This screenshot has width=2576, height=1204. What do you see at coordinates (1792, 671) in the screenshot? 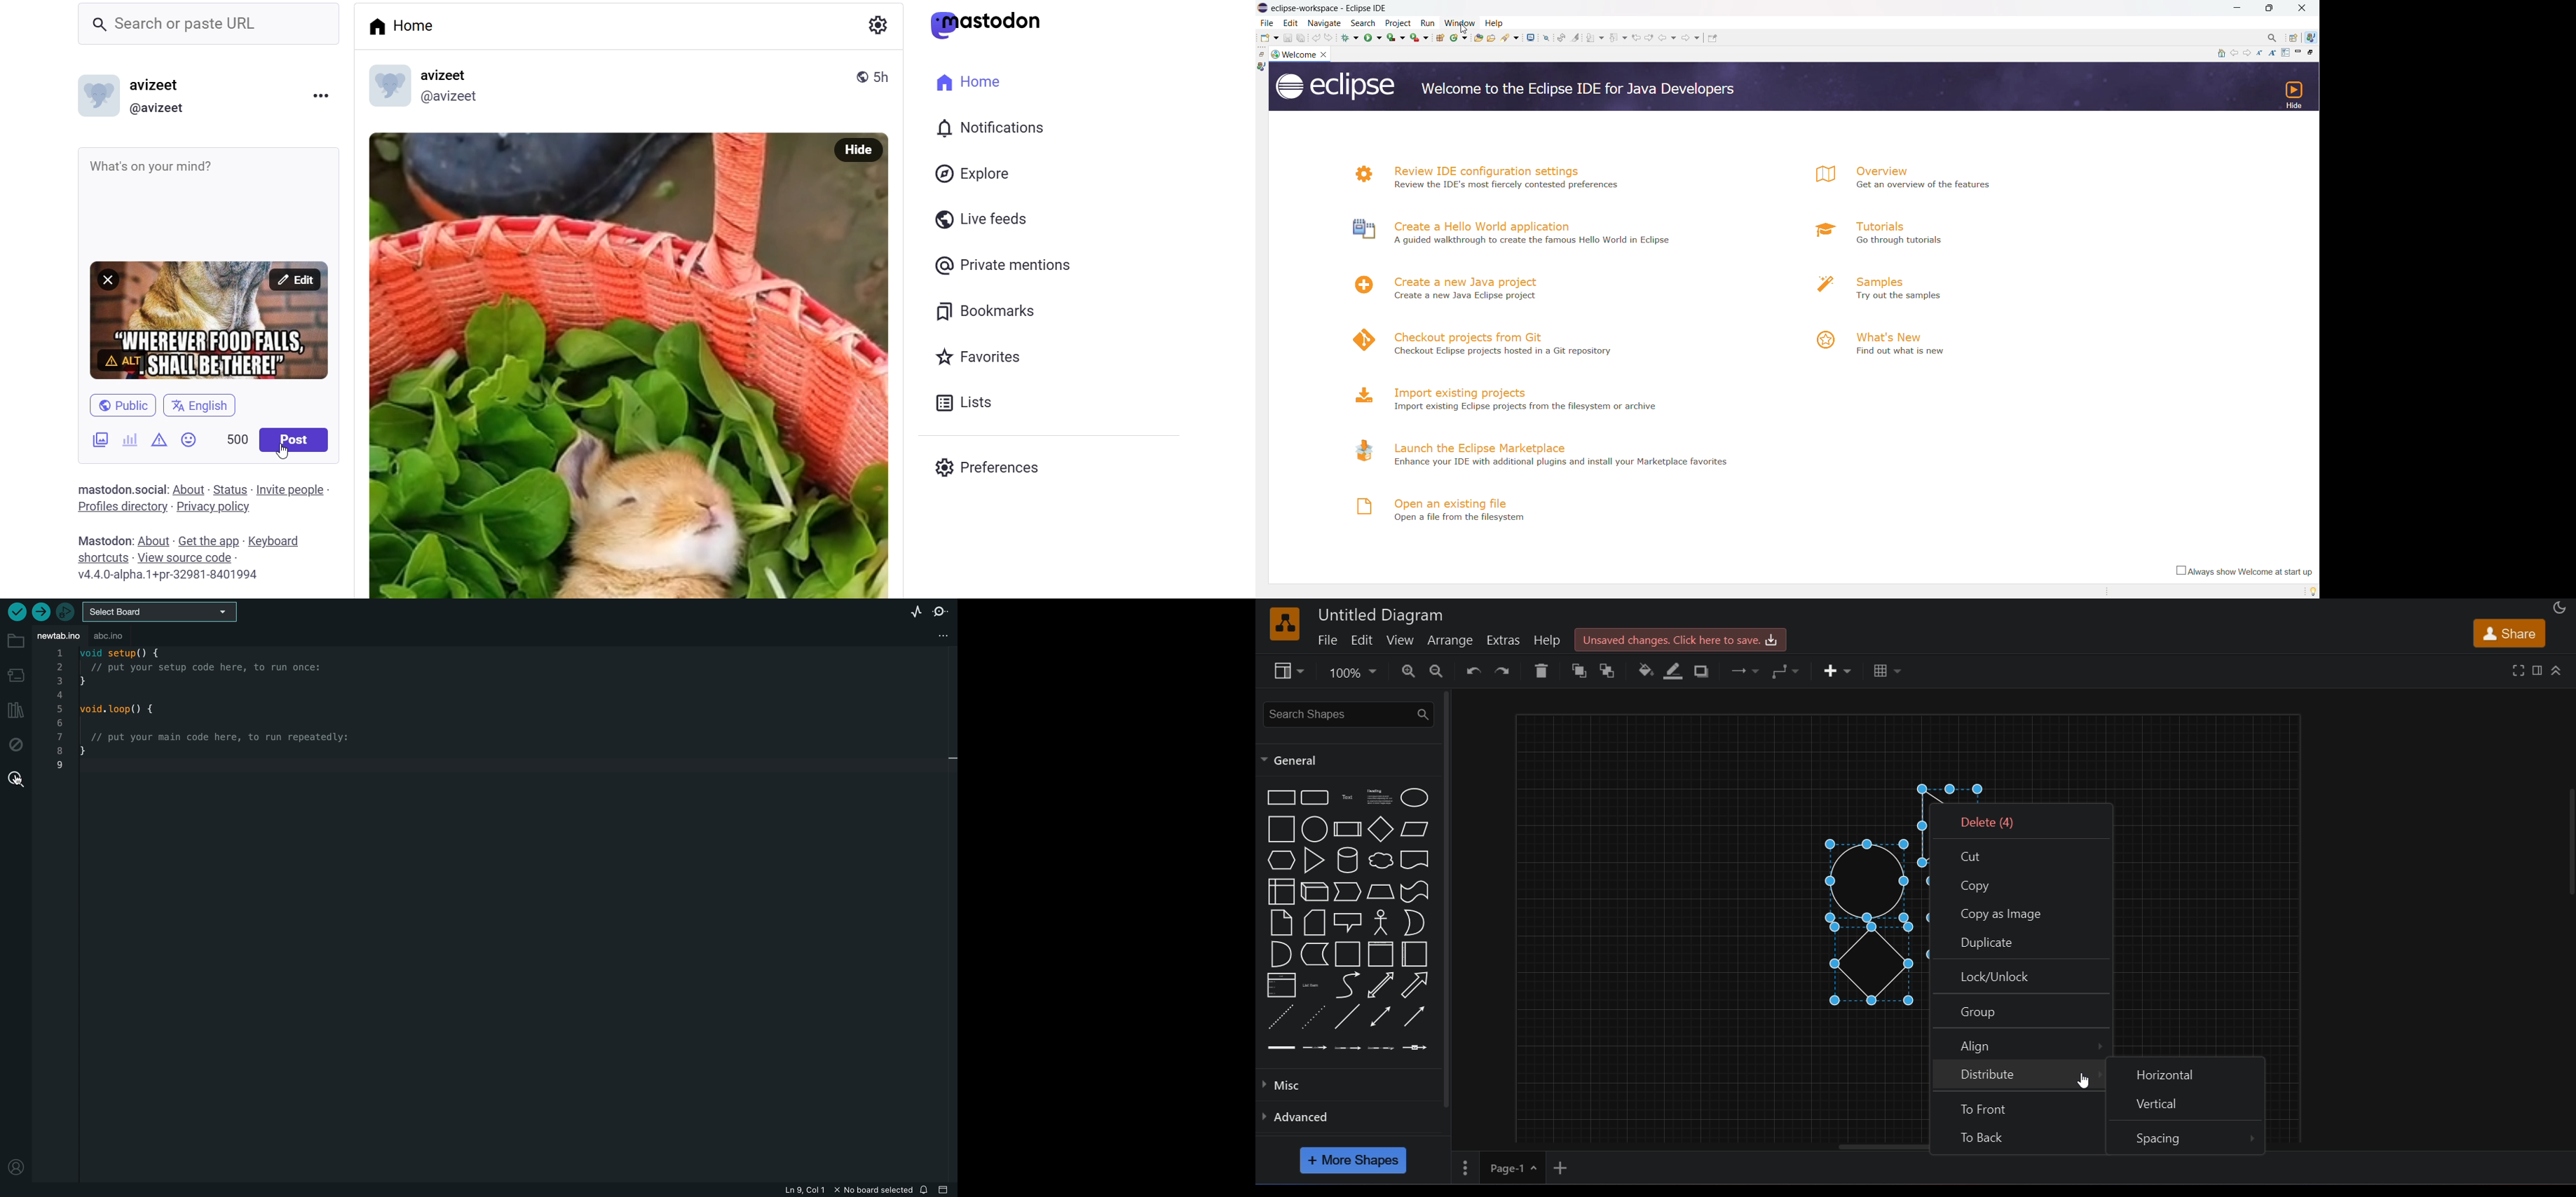
I see `waypoints` at bounding box center [1792, 671].